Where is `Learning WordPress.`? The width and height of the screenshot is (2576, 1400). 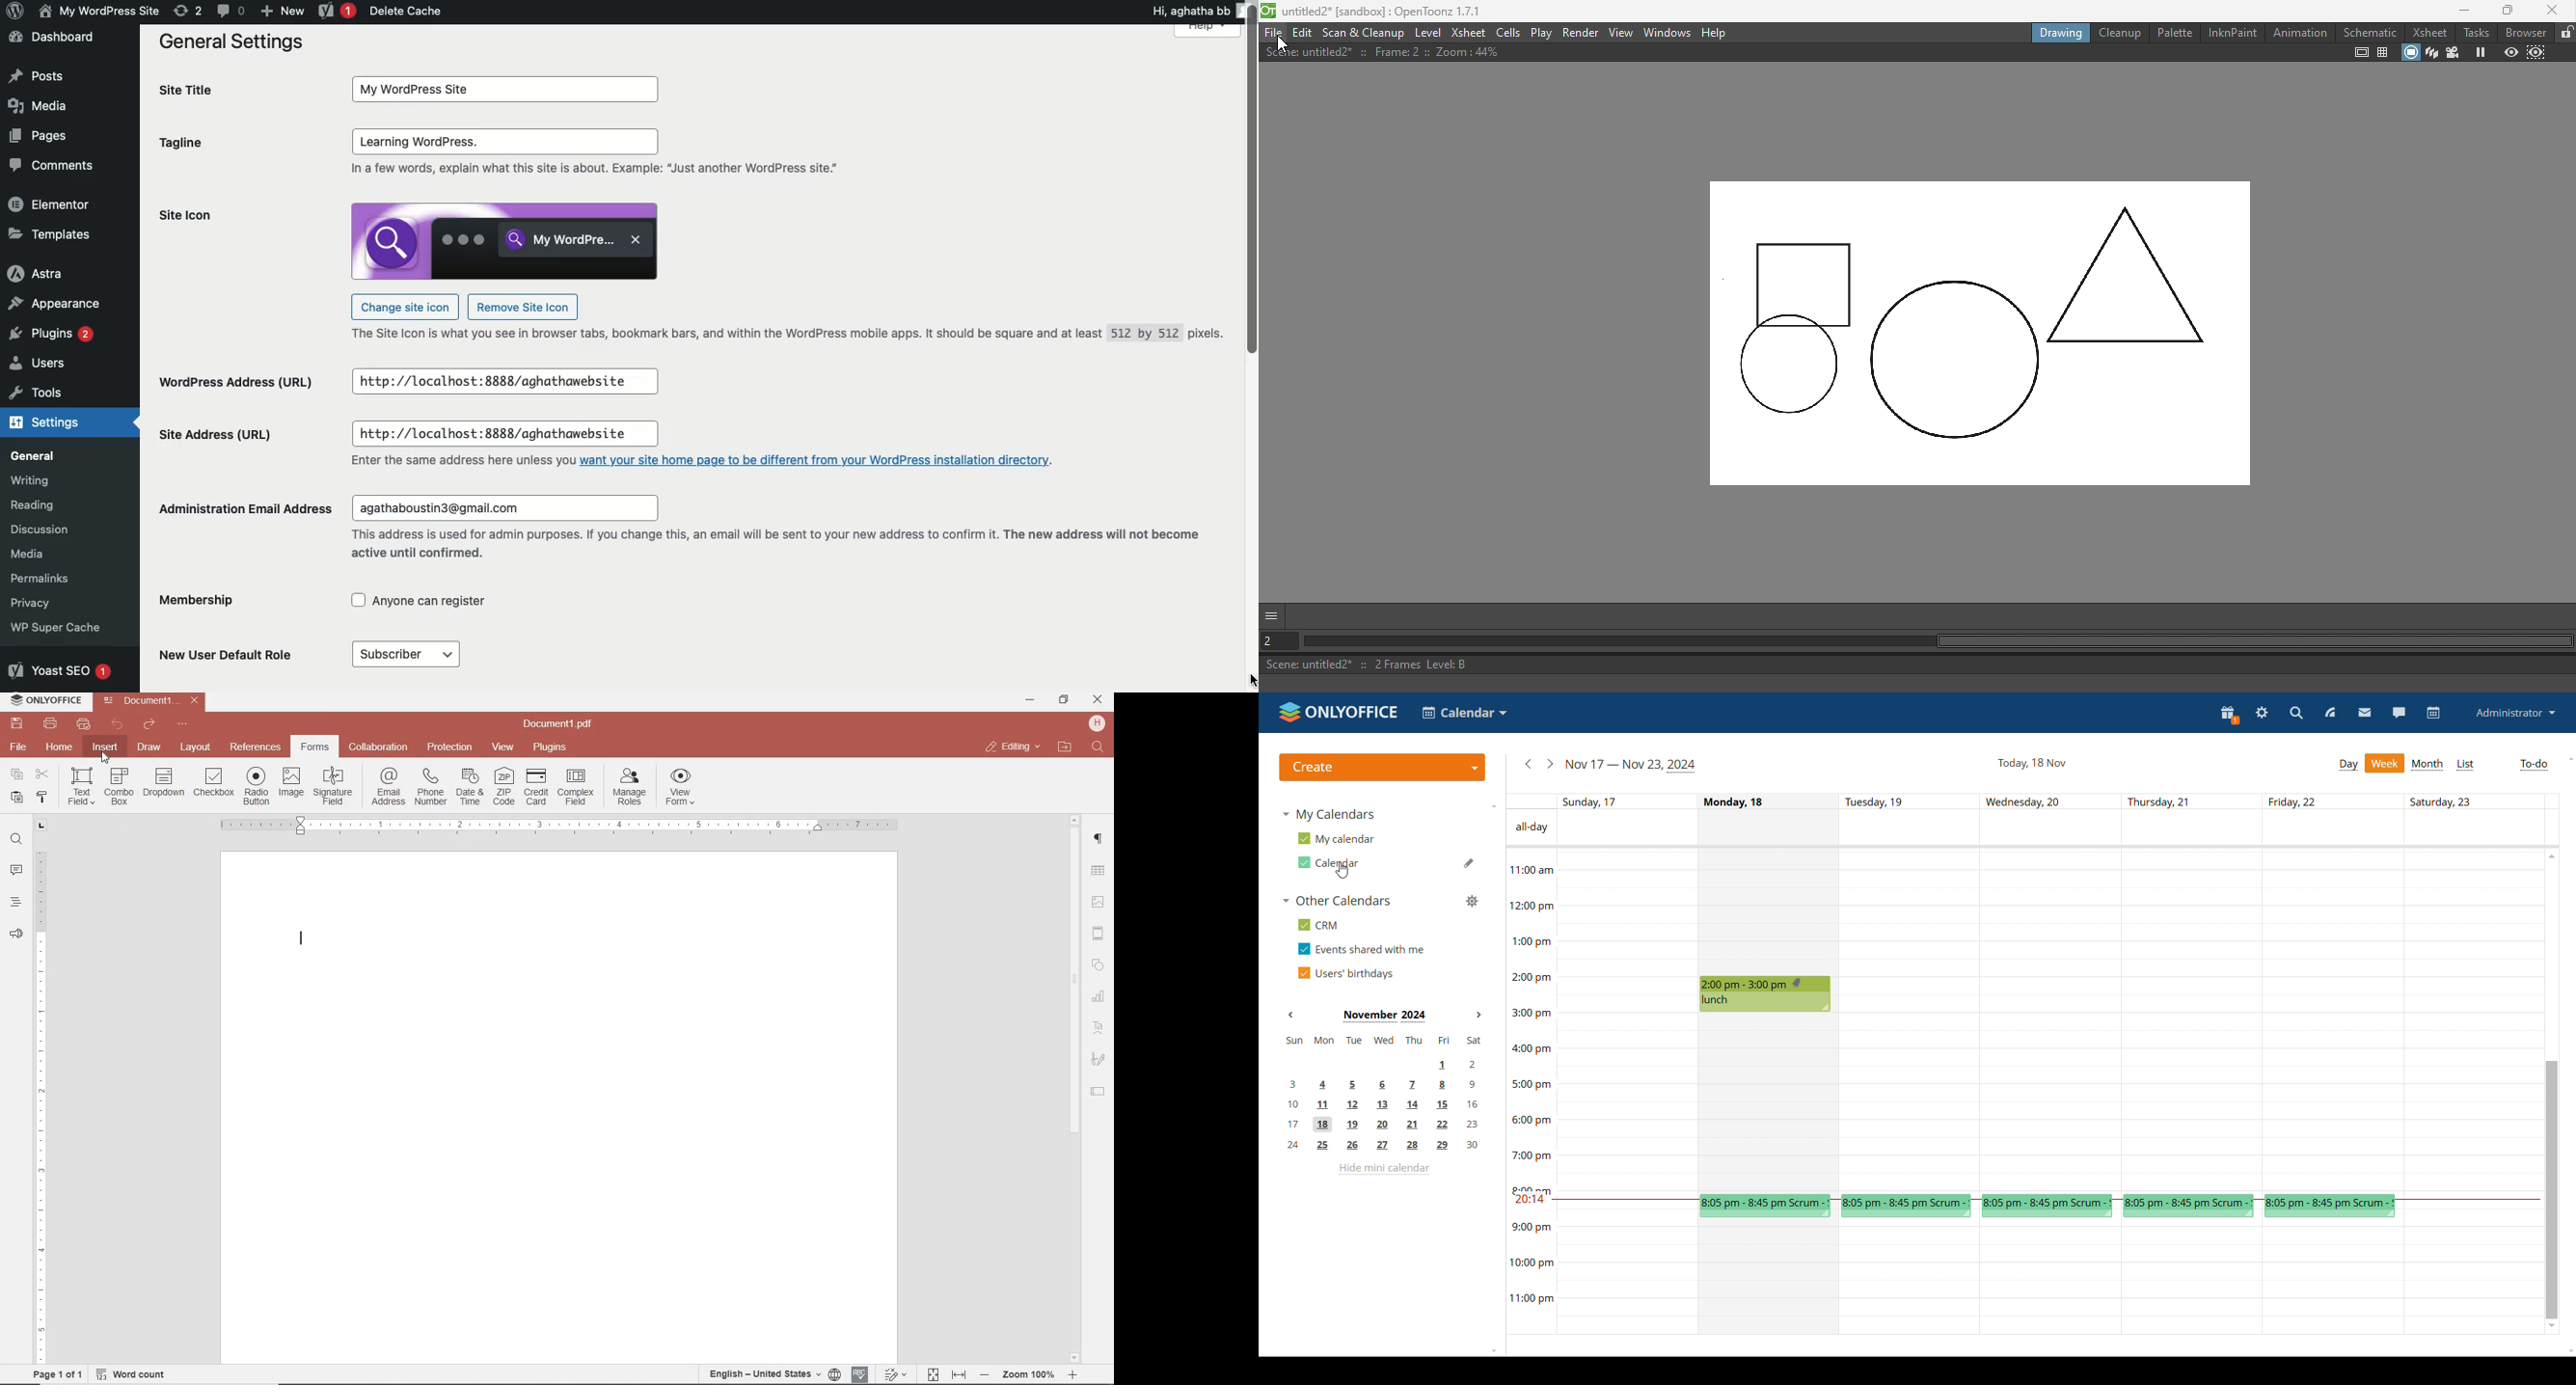 Learning WordPress. is located at coordinates (502, 143).